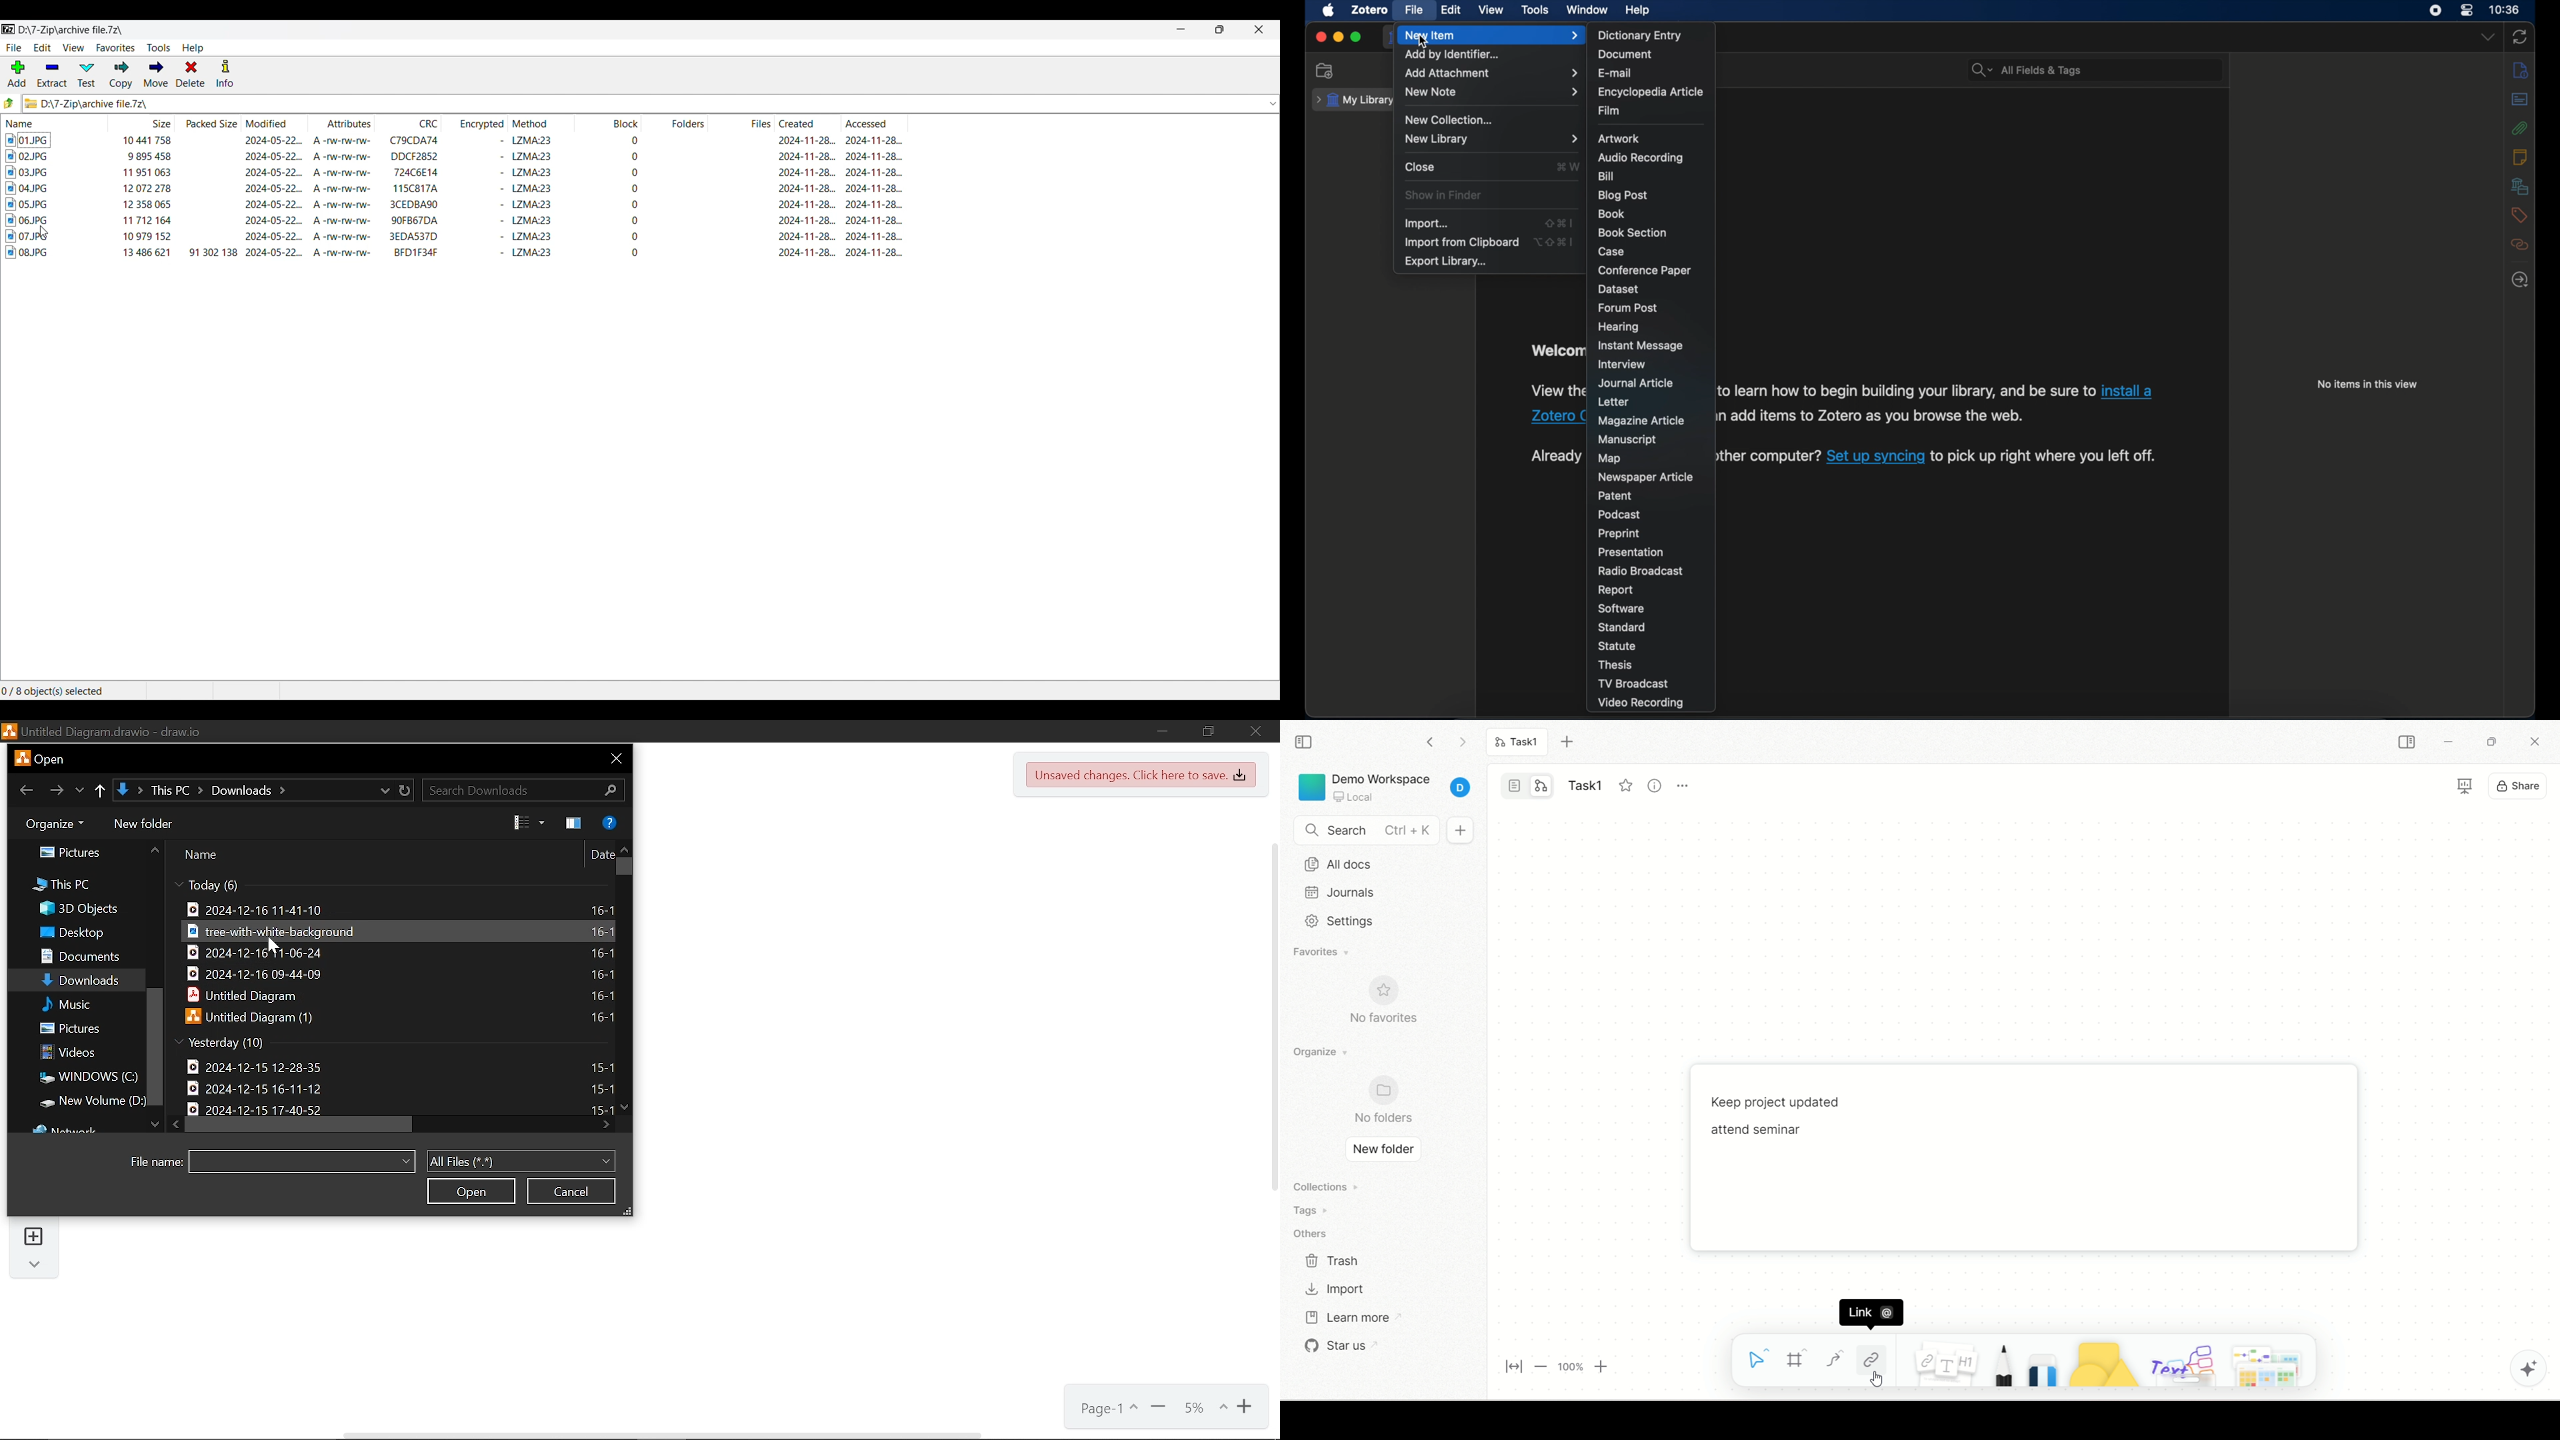 The height and width of the screenshot is (1456, 2576). What do you see at coordinates (522, 791) in the screenshot?
I see `Search` at bounding box center [522, 791].